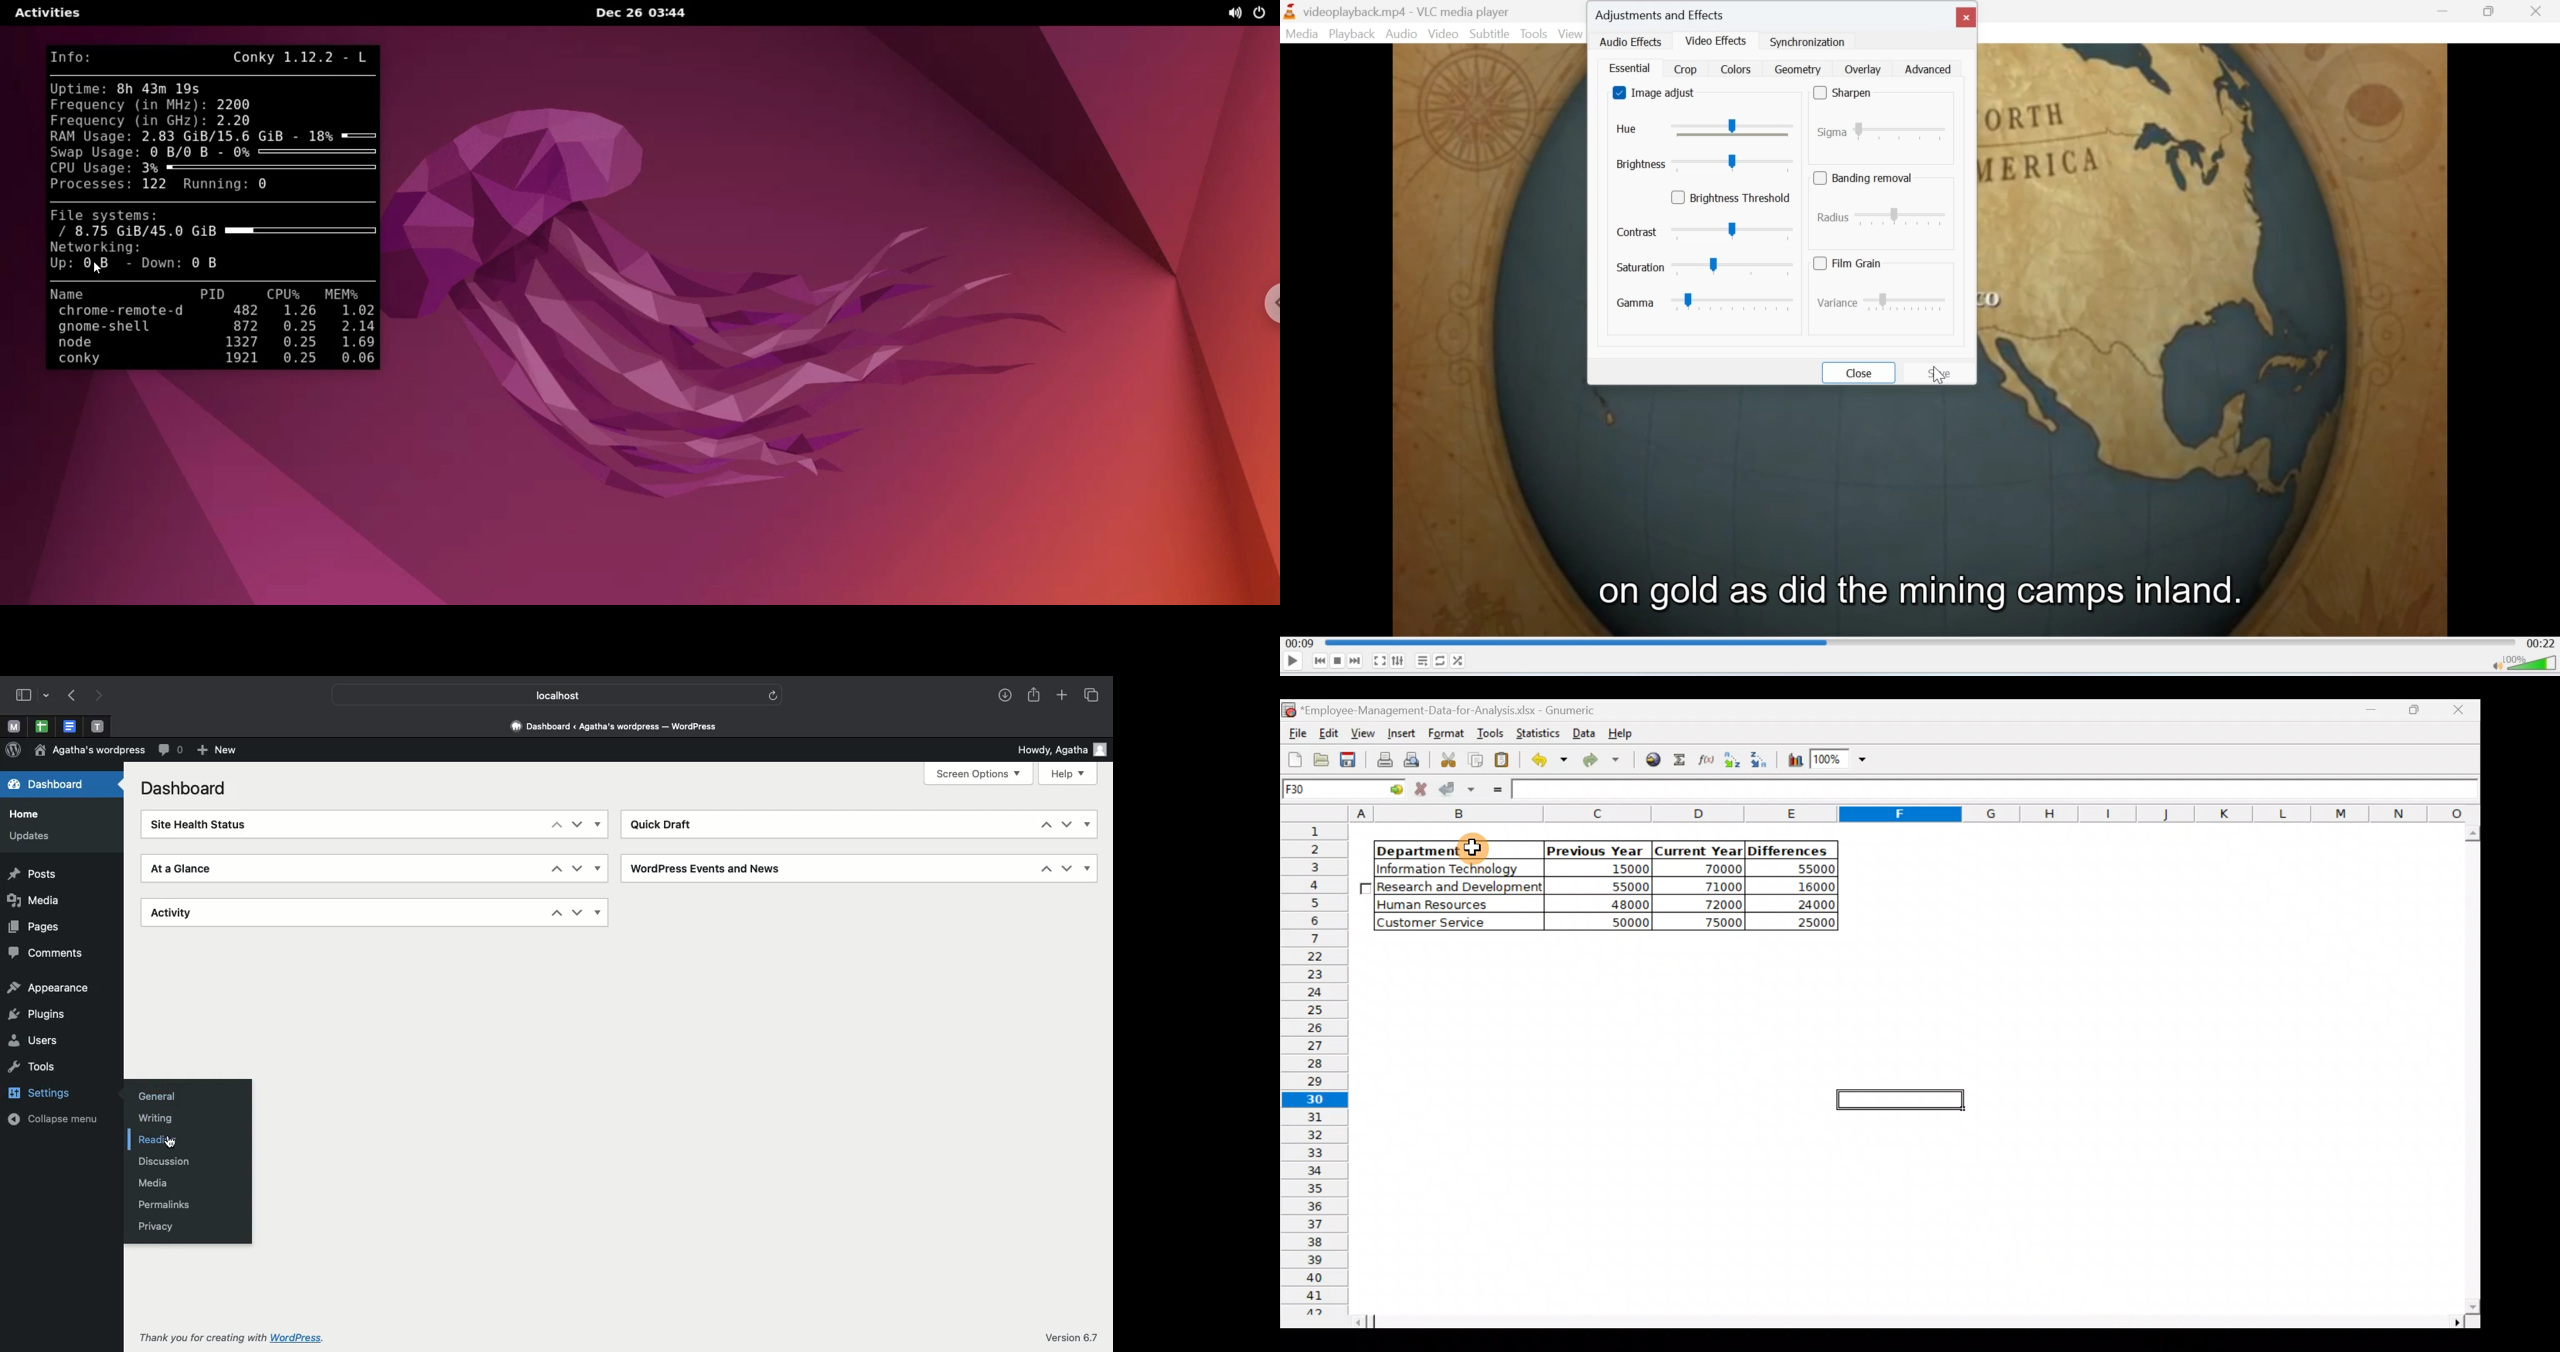 The width and height of the screenshot is (2576, 1372). I want to click on Screen options, so click(982, 773).